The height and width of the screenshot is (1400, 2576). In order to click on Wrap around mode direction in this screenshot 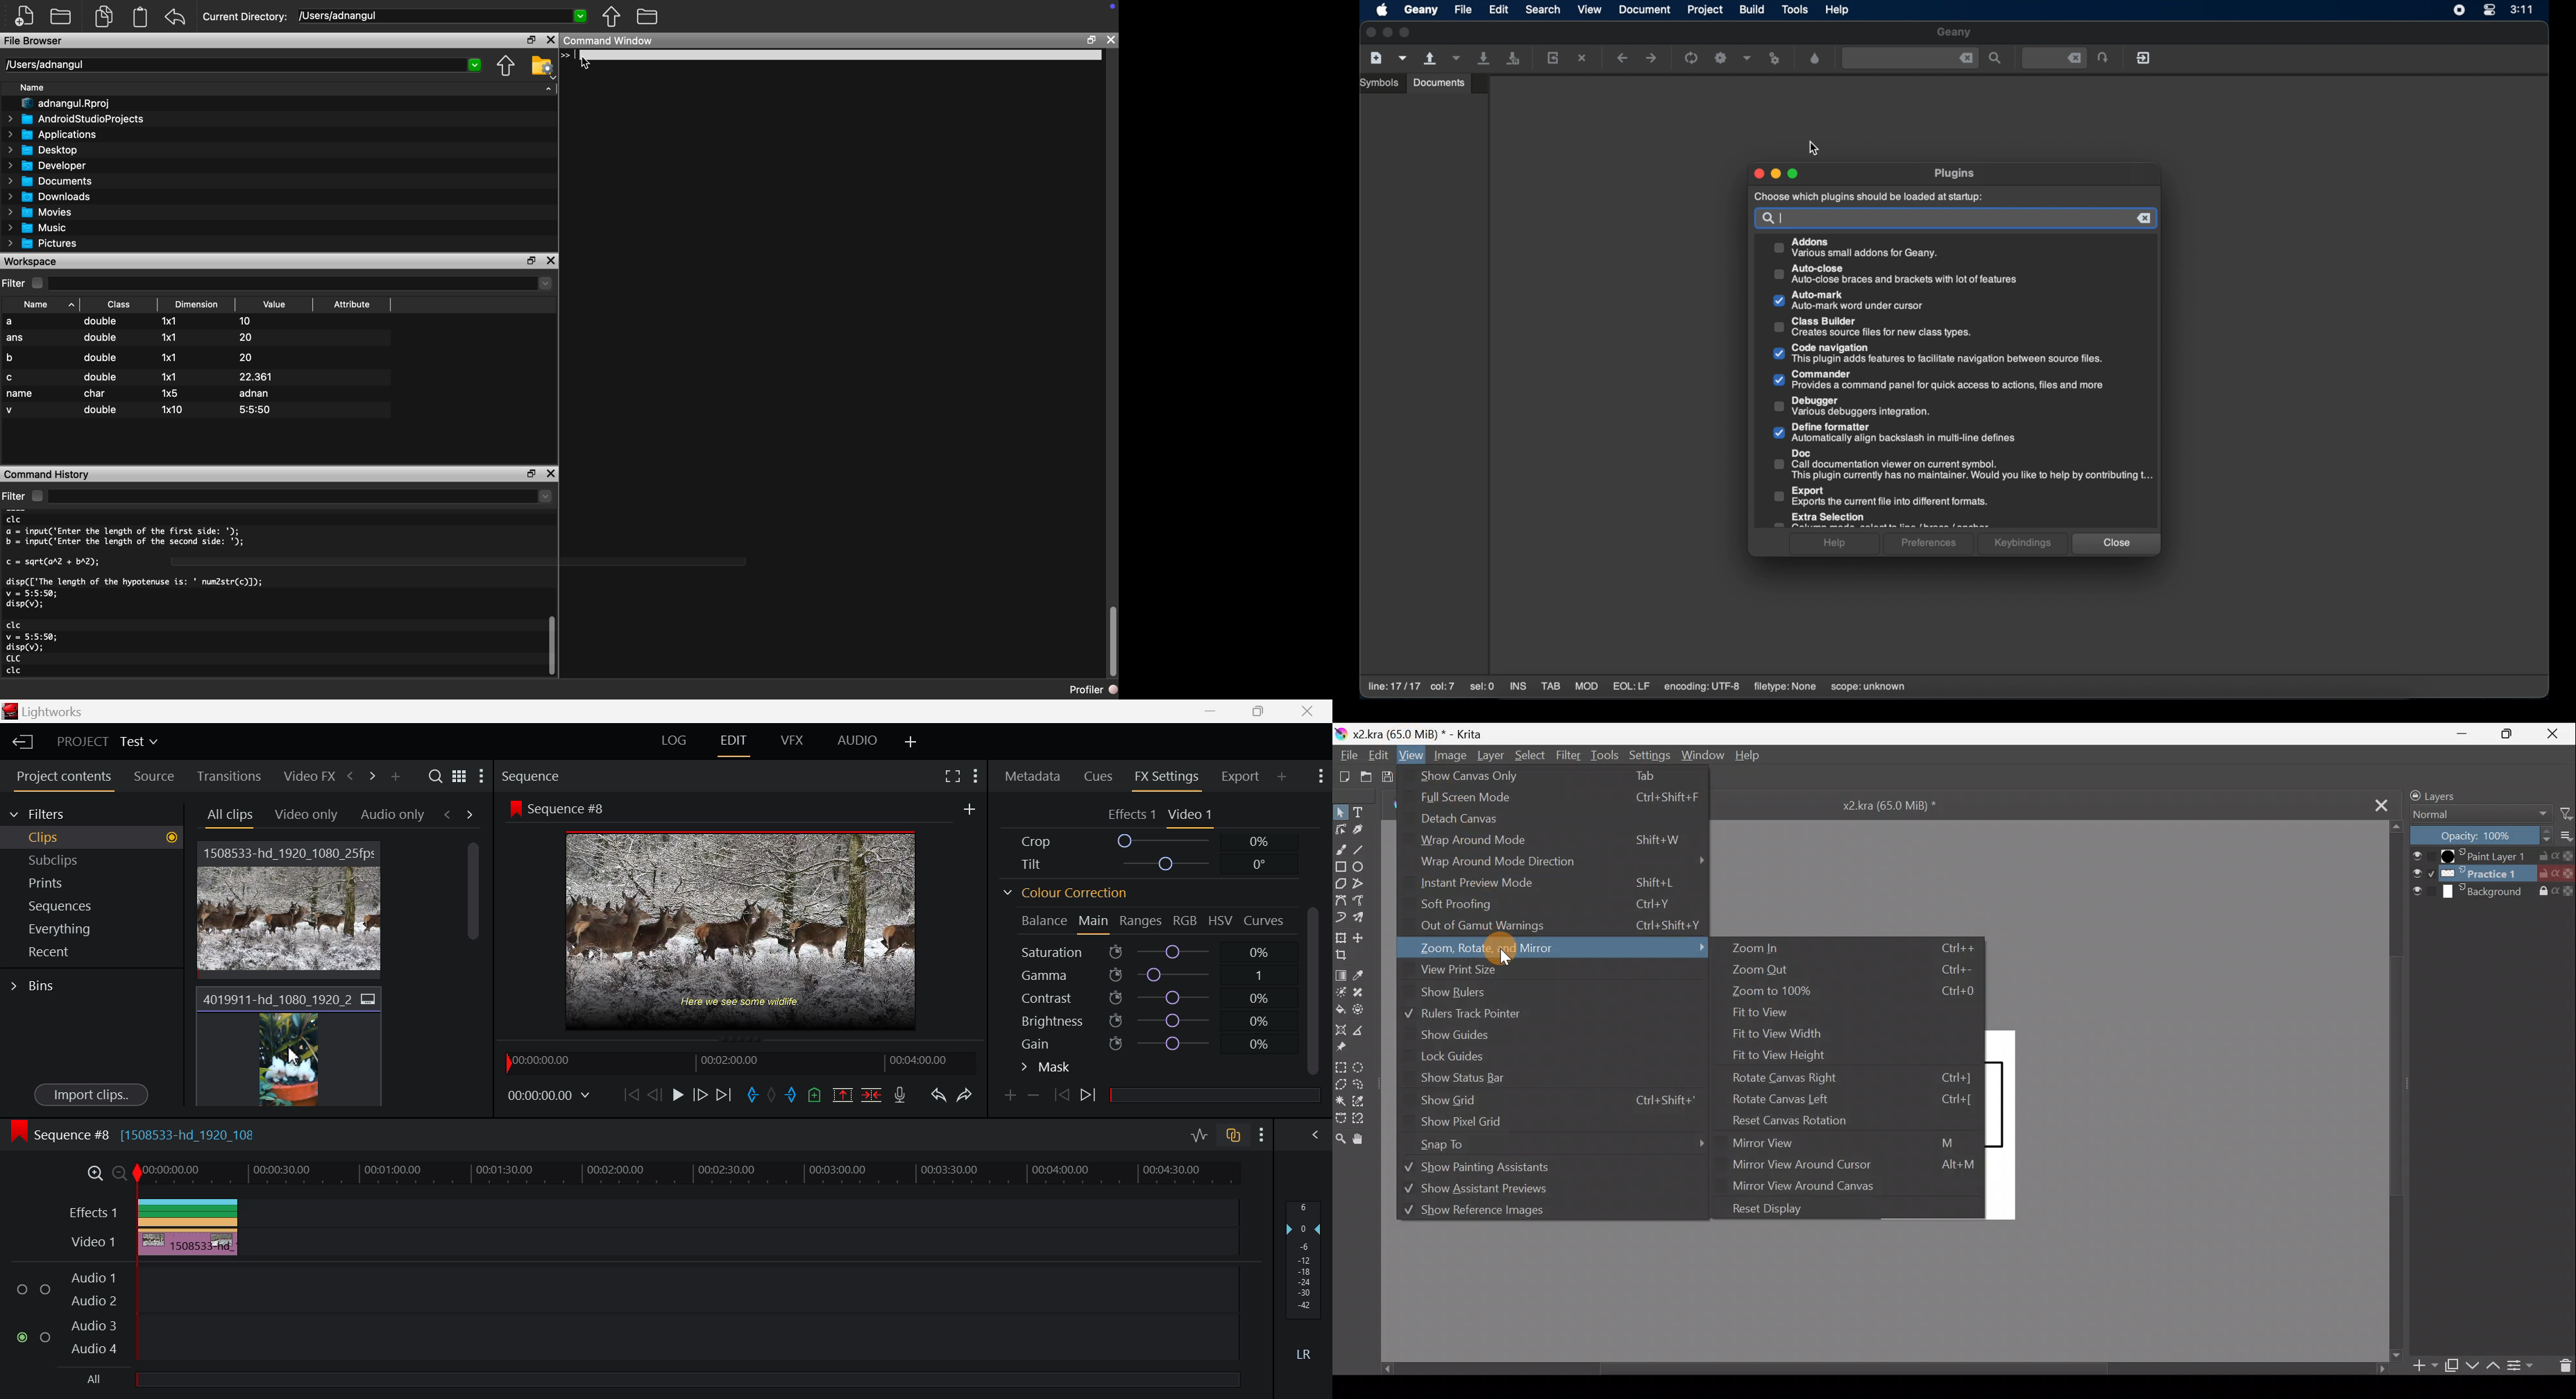, I will do `click(1564, 861)`.